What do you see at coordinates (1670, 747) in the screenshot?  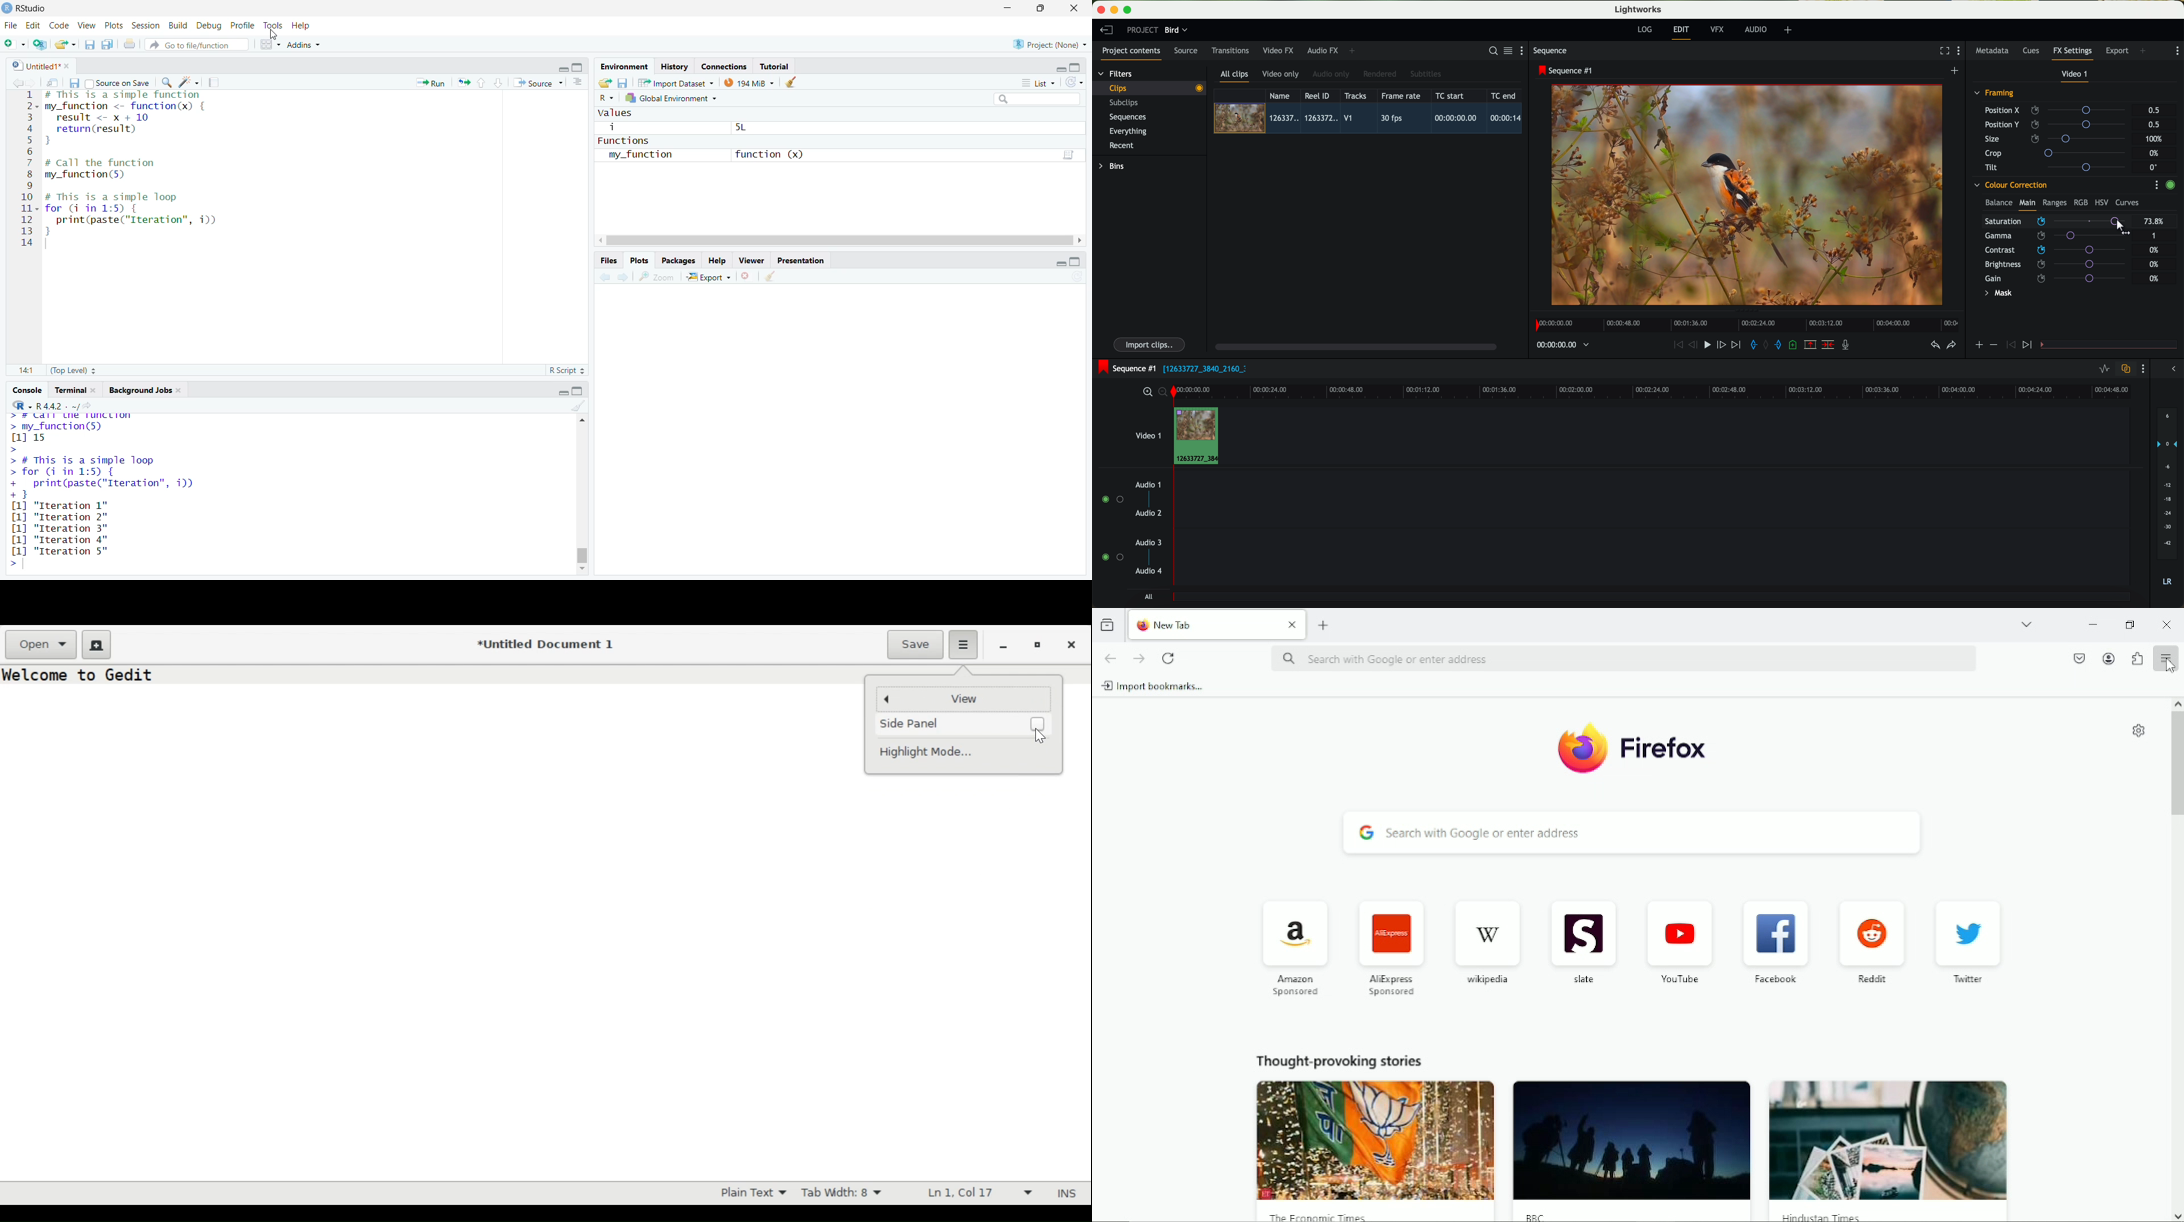 I see `firefox` at bounding box center [1670, 747].